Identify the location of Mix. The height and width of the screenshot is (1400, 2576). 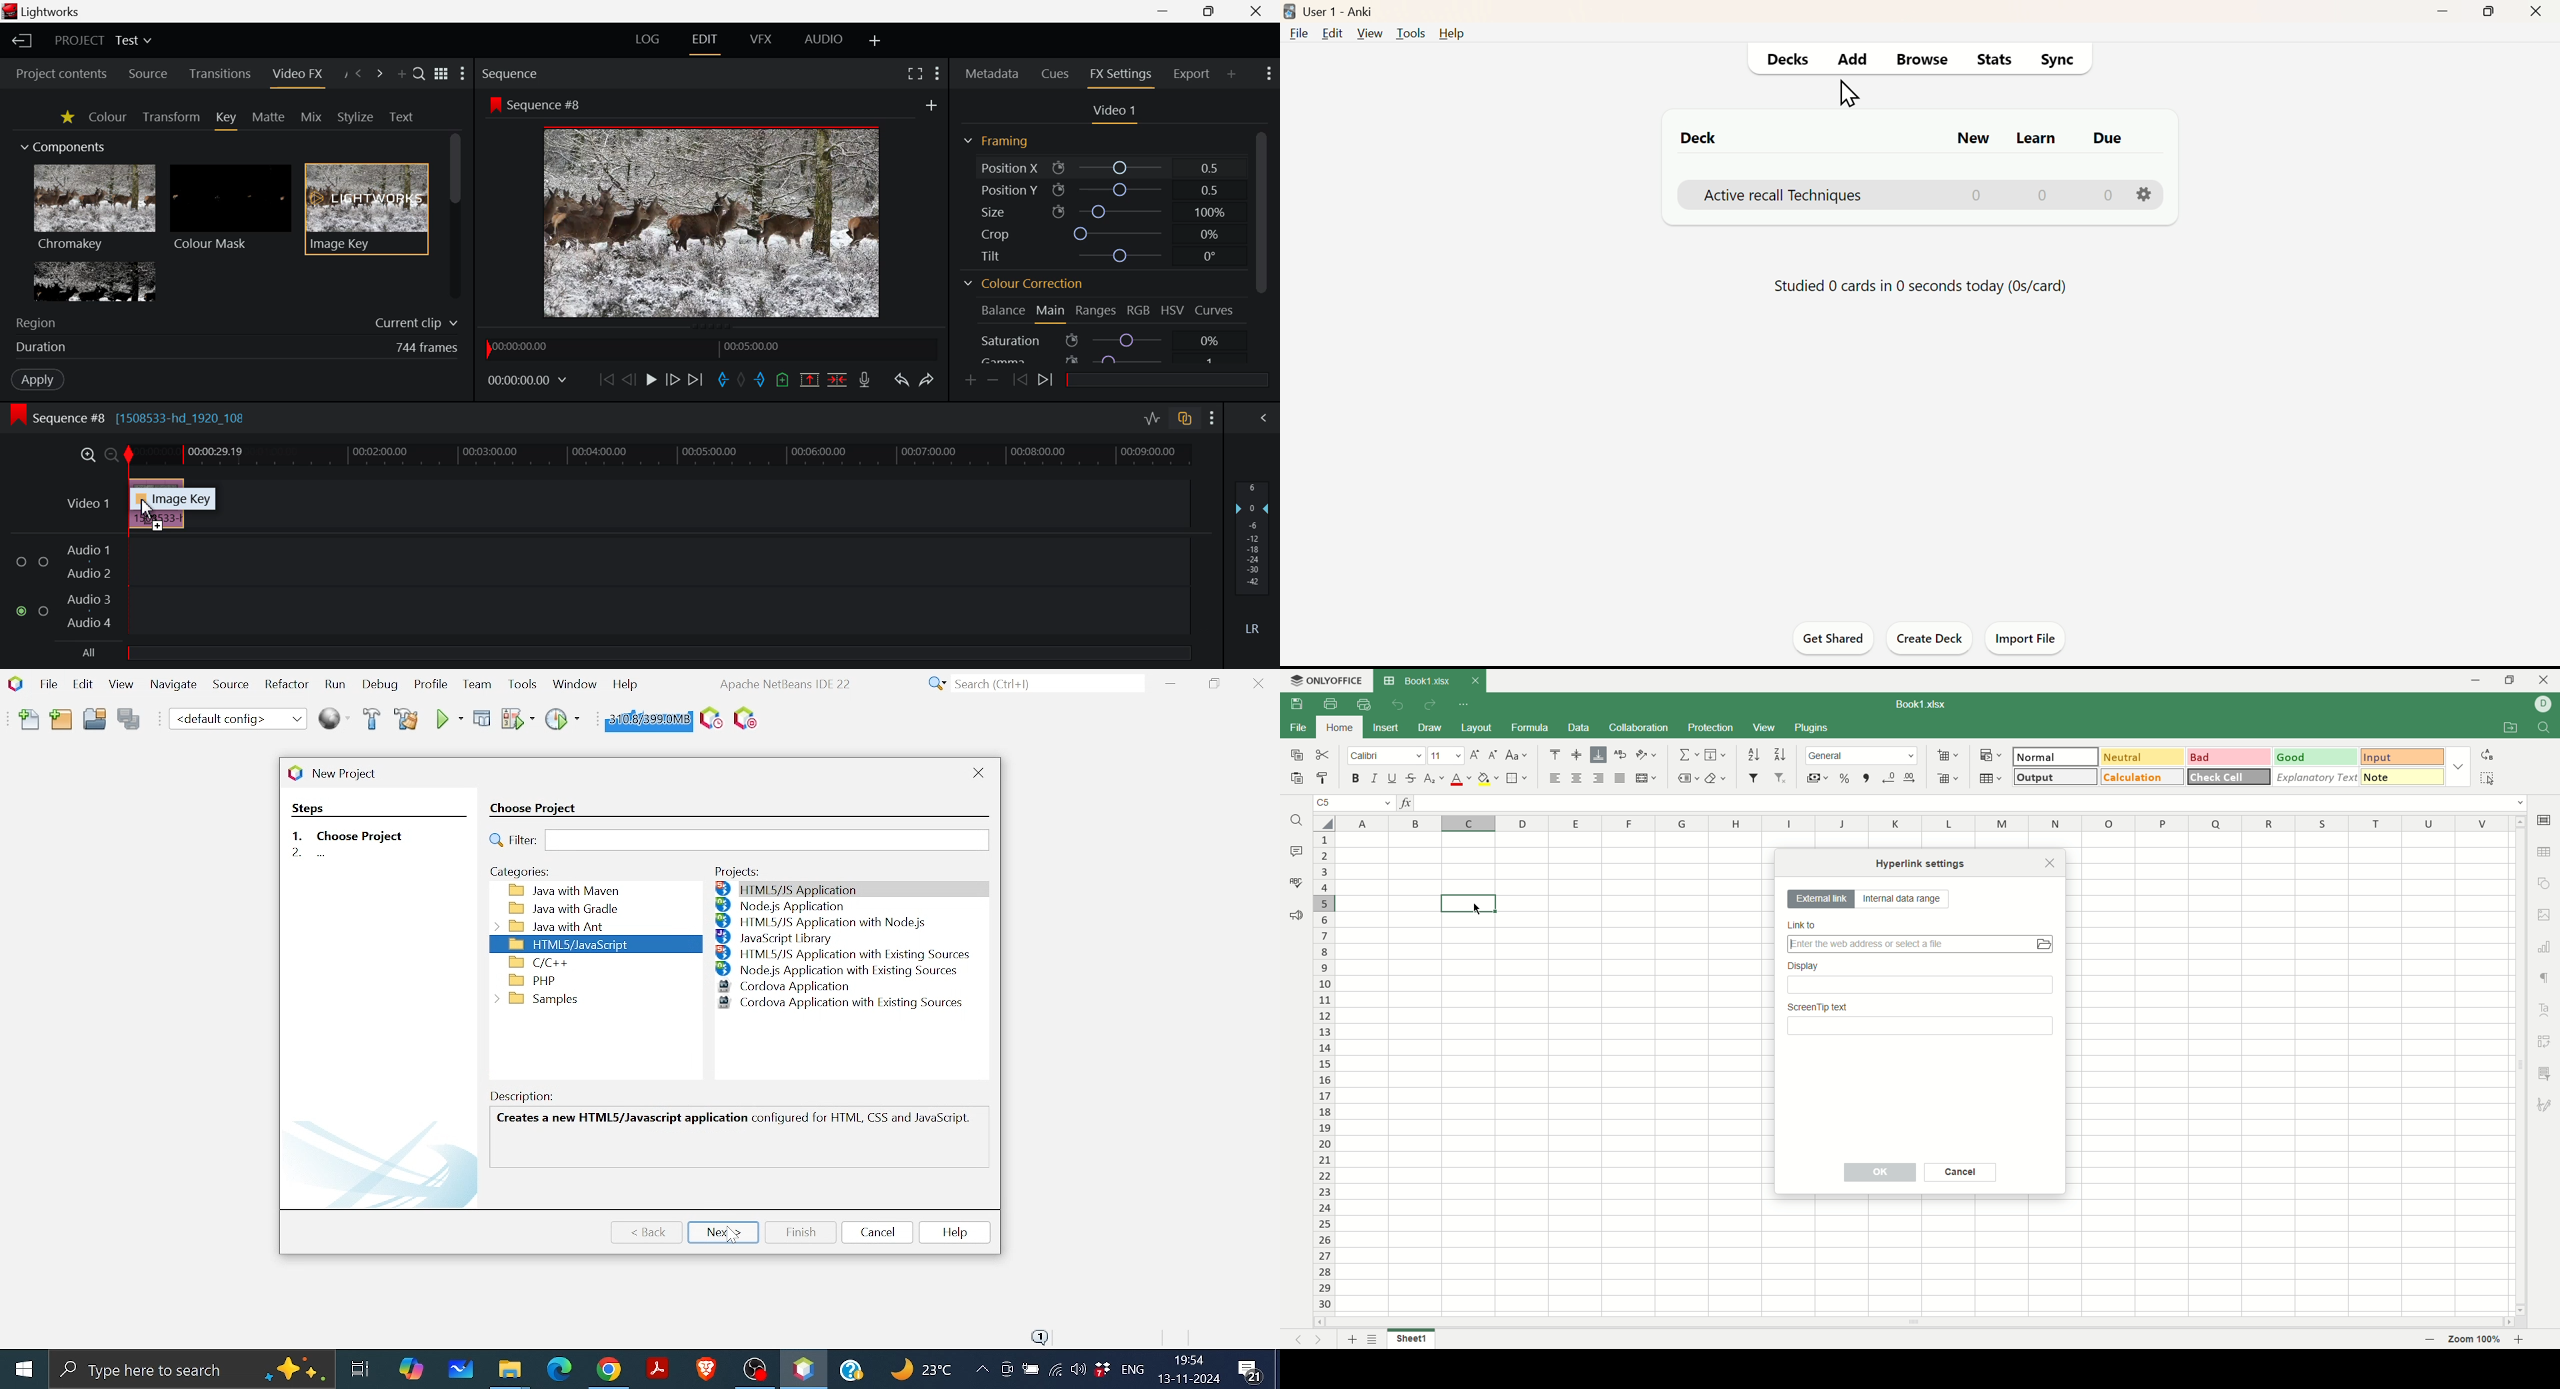
(311, 117).